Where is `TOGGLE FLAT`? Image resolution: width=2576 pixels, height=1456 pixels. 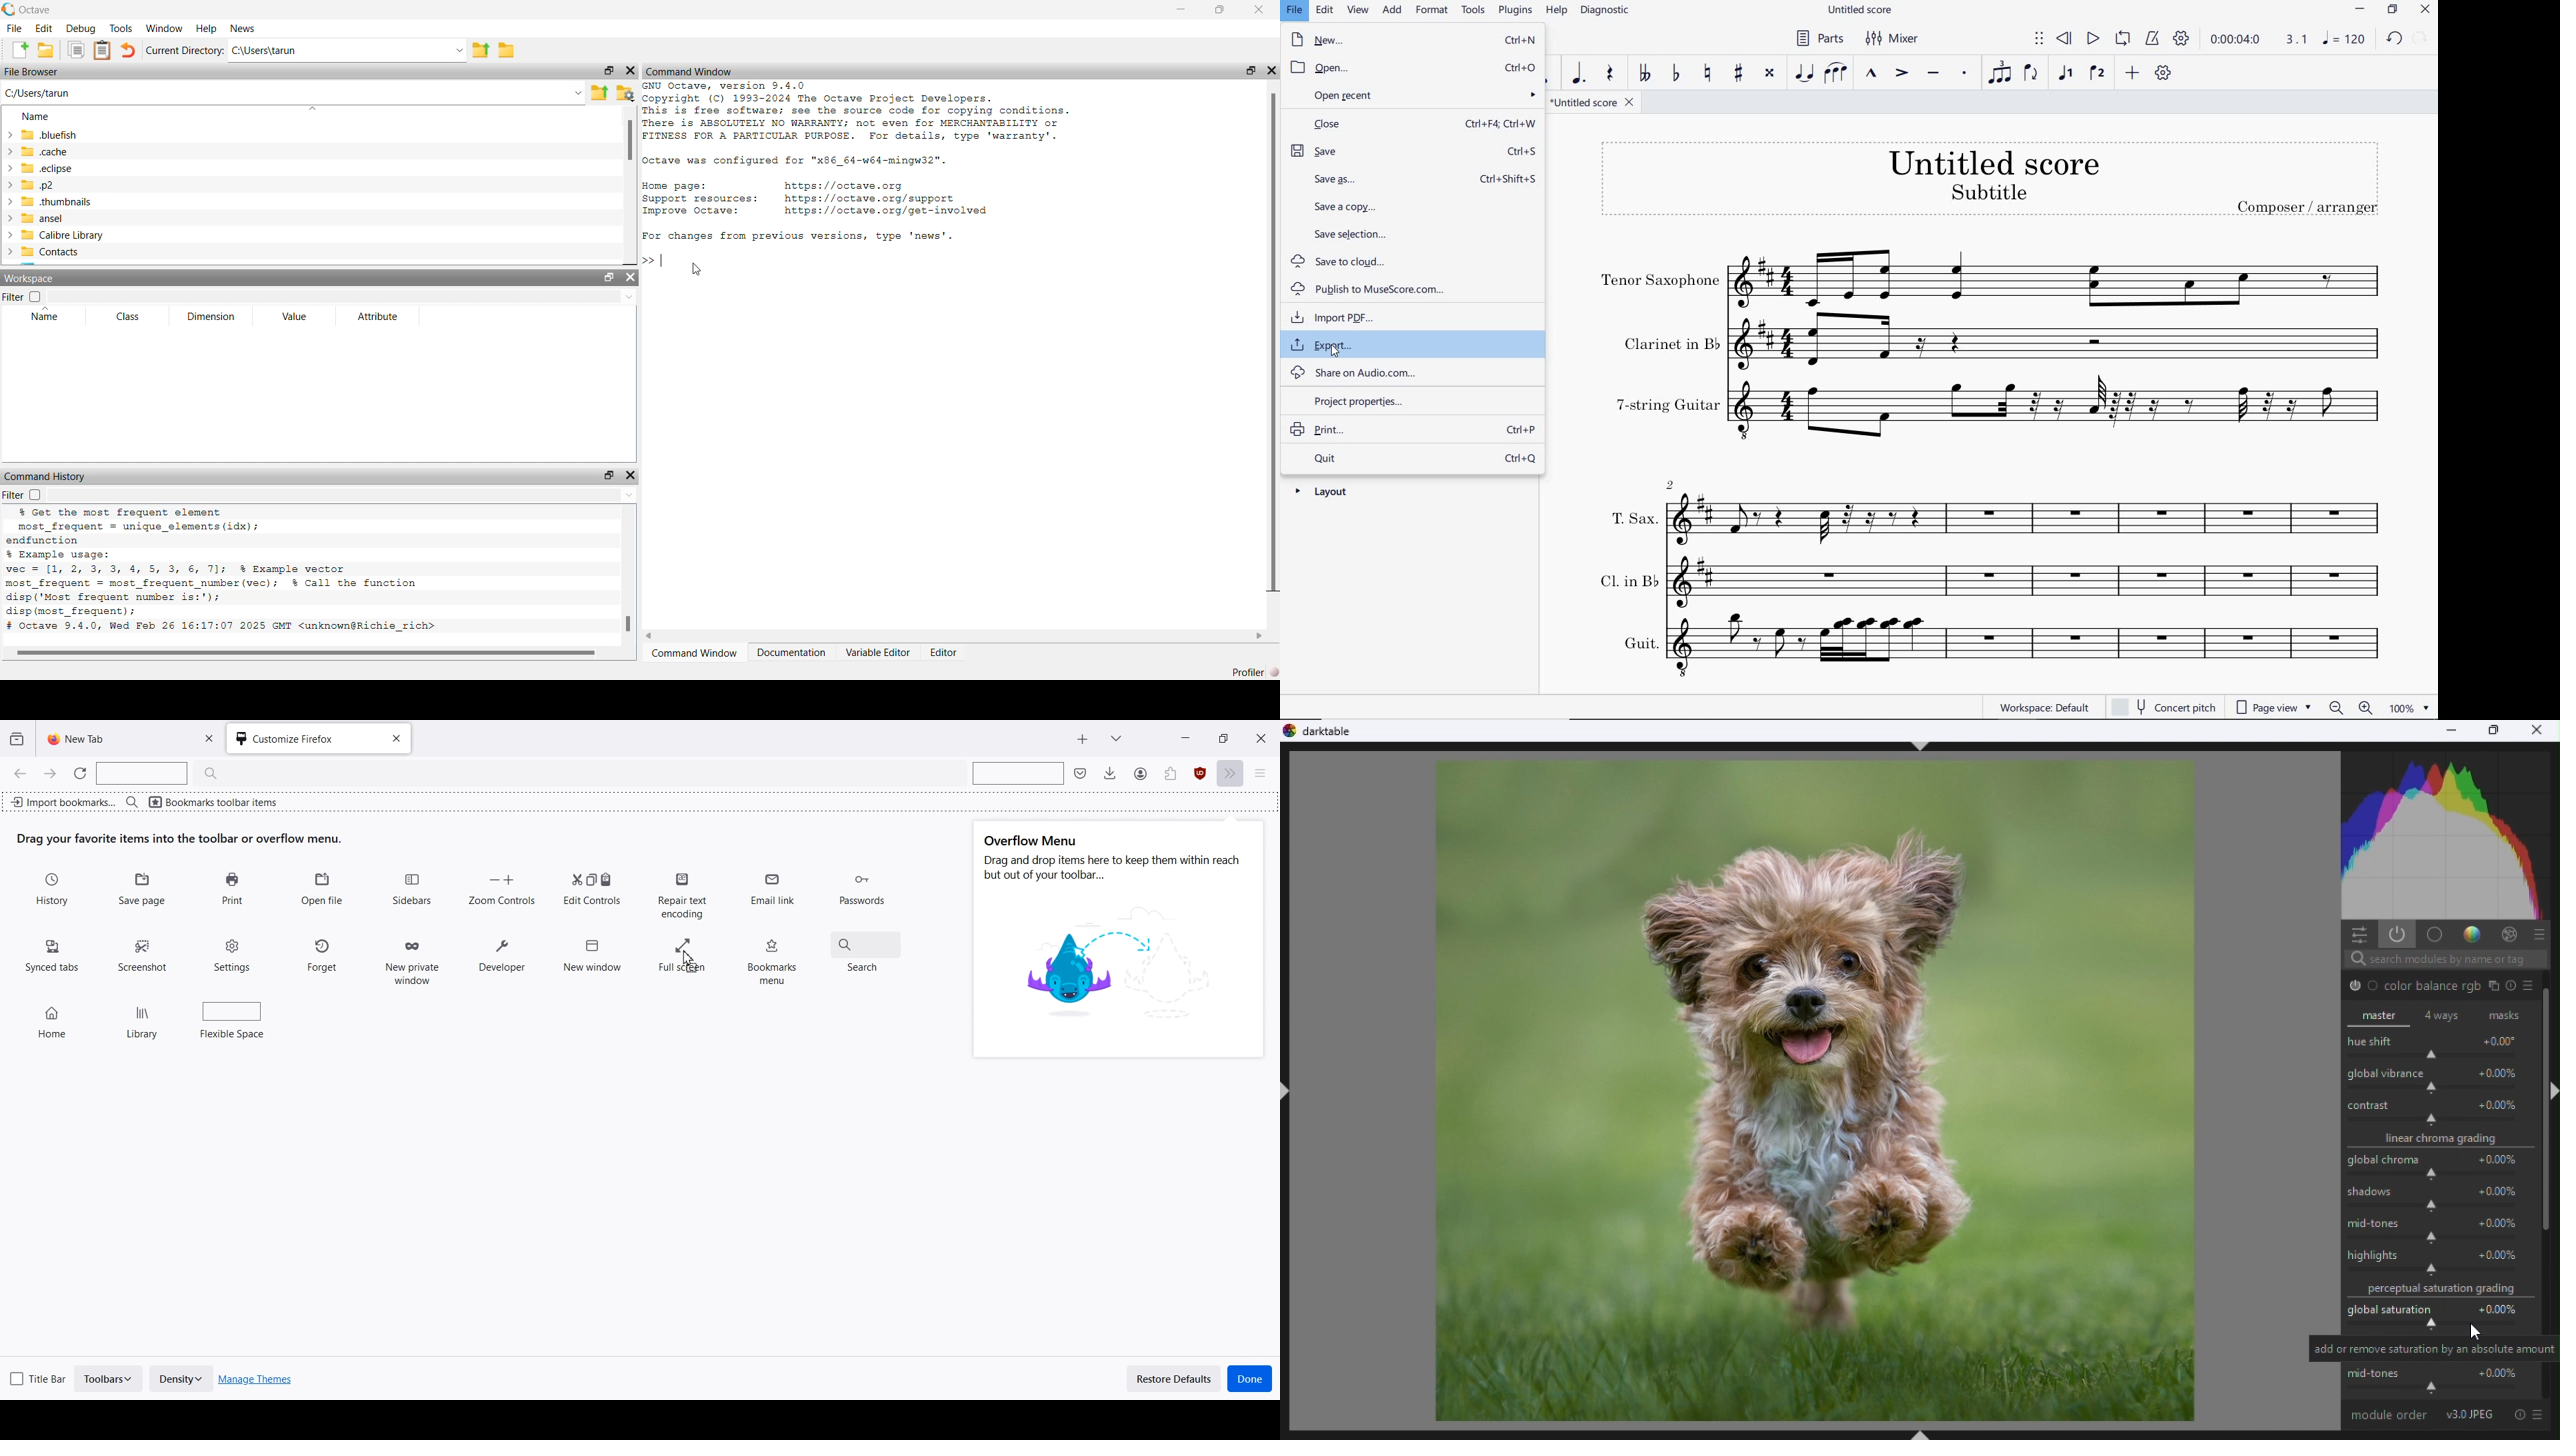 TOGGLE FLAT is located at coordinates (1674, 74).